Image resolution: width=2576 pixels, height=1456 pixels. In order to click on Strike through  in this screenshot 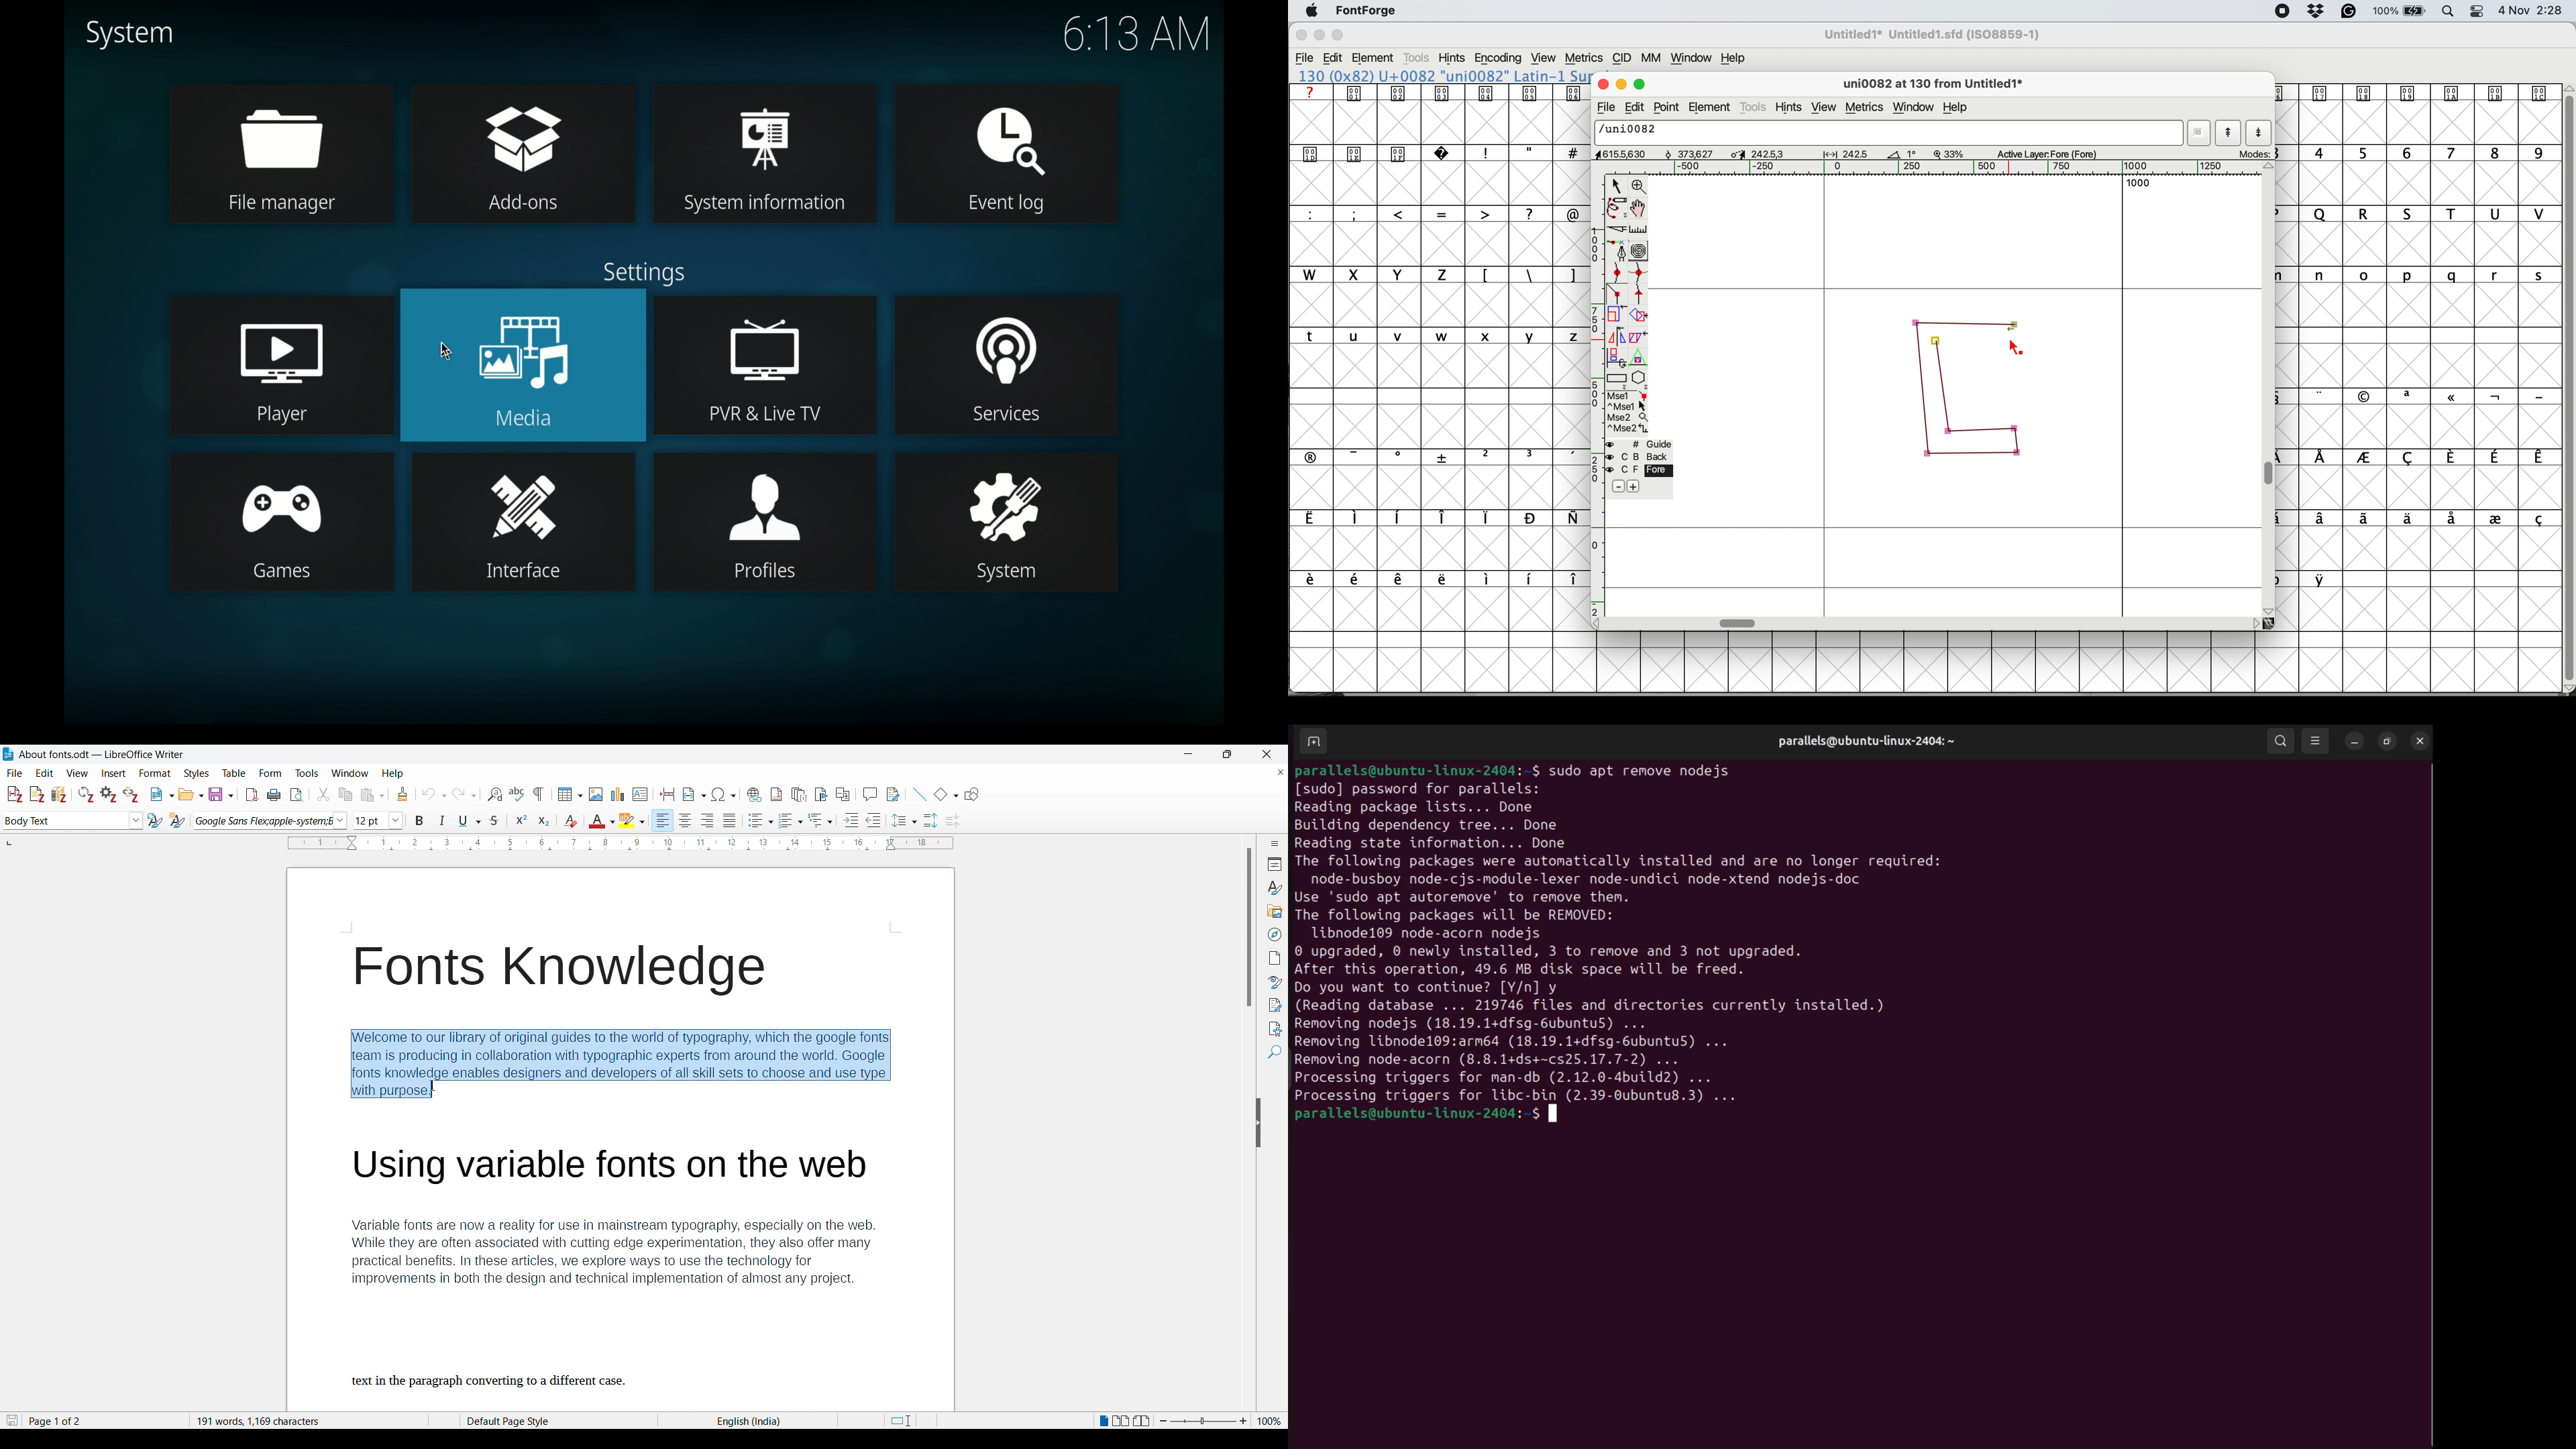, I will do `click(494, 820)`.